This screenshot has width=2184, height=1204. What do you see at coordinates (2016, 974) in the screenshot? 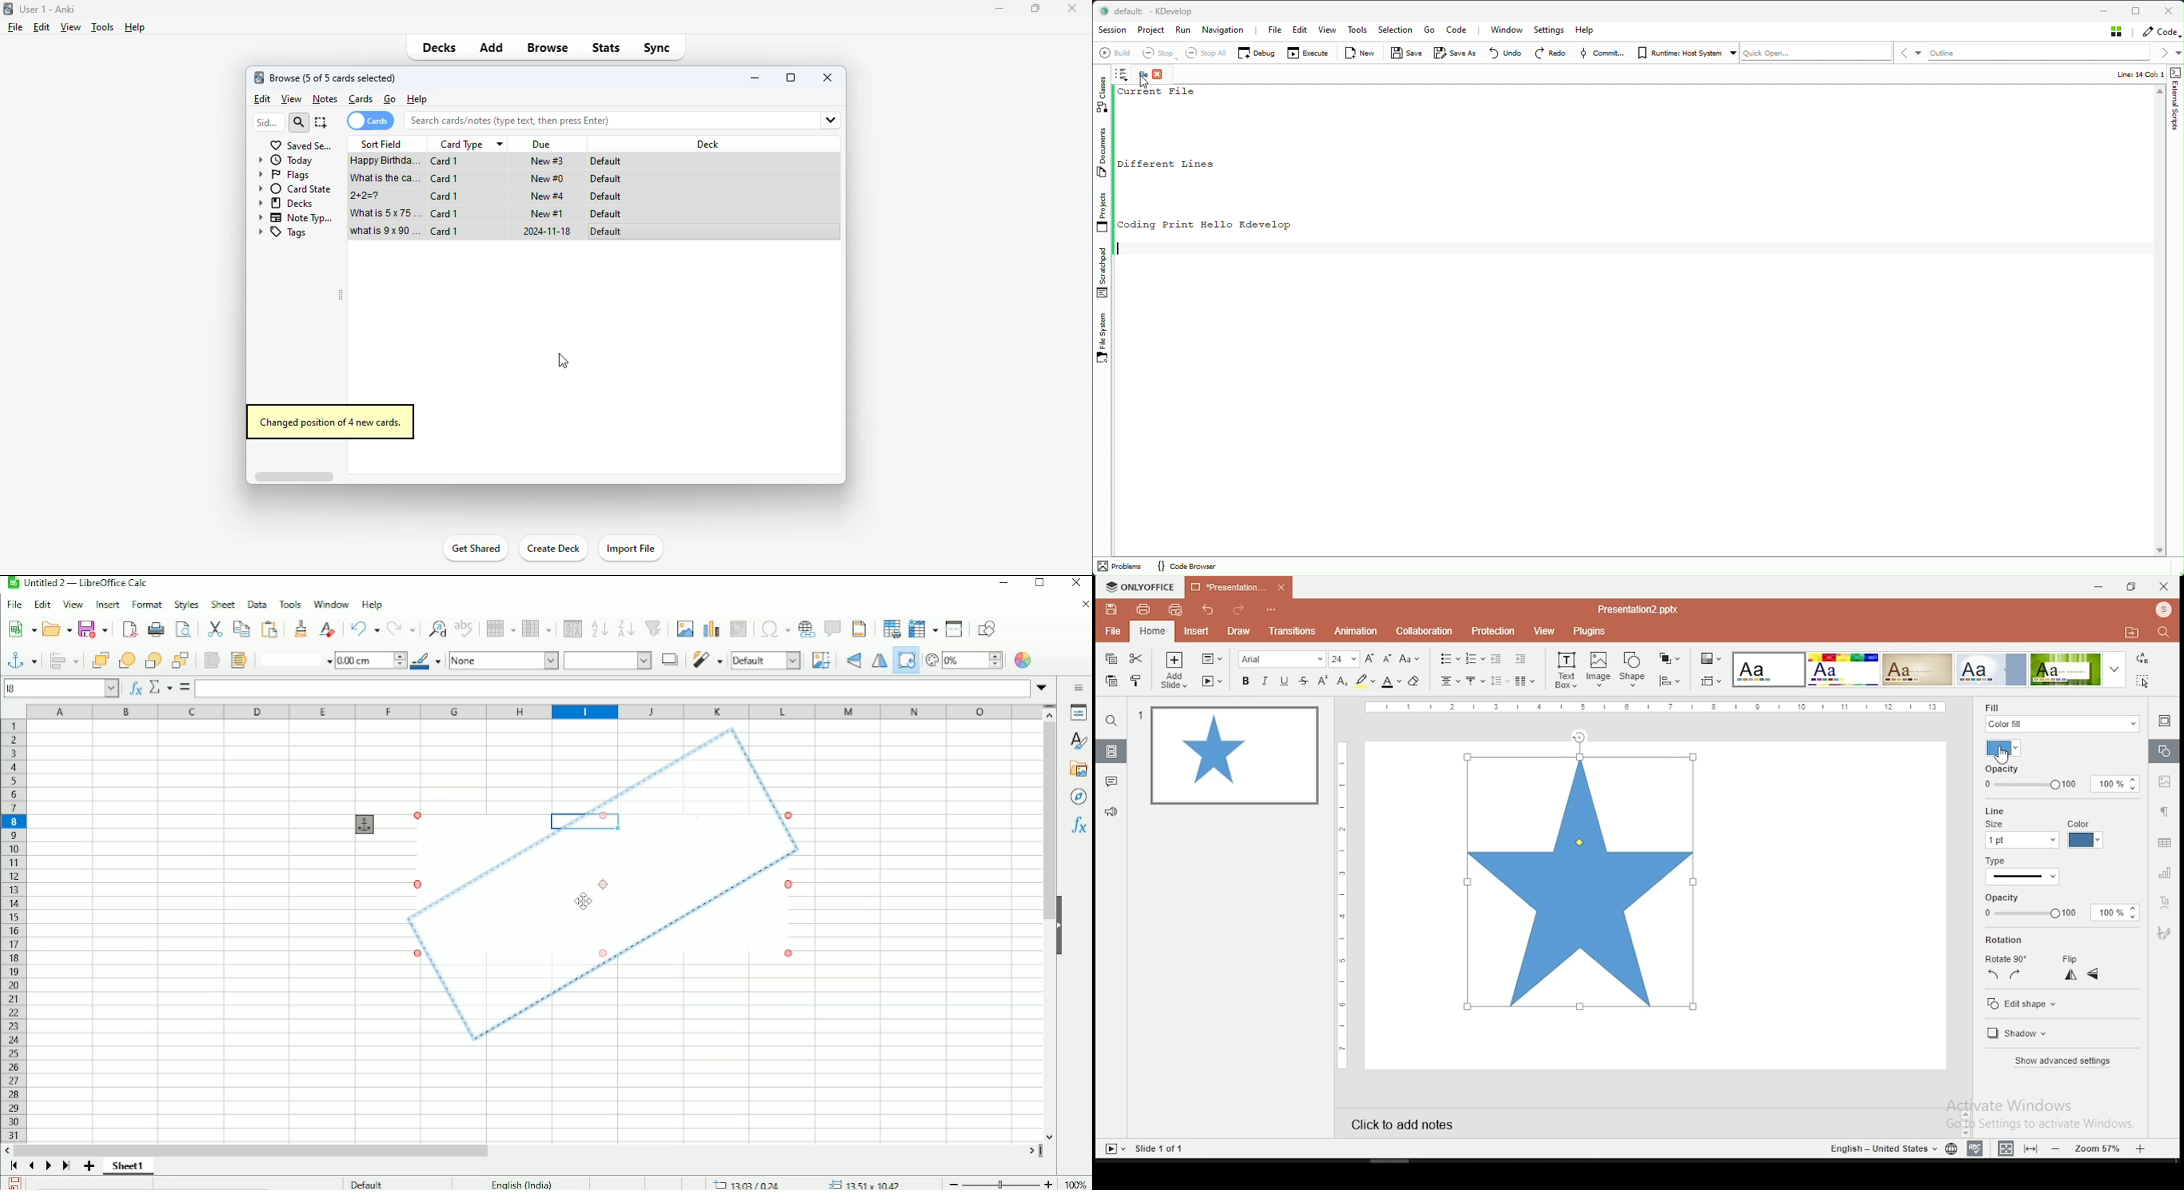
I see `rotate 90 clockwise` at bounding box center [2016, 974].